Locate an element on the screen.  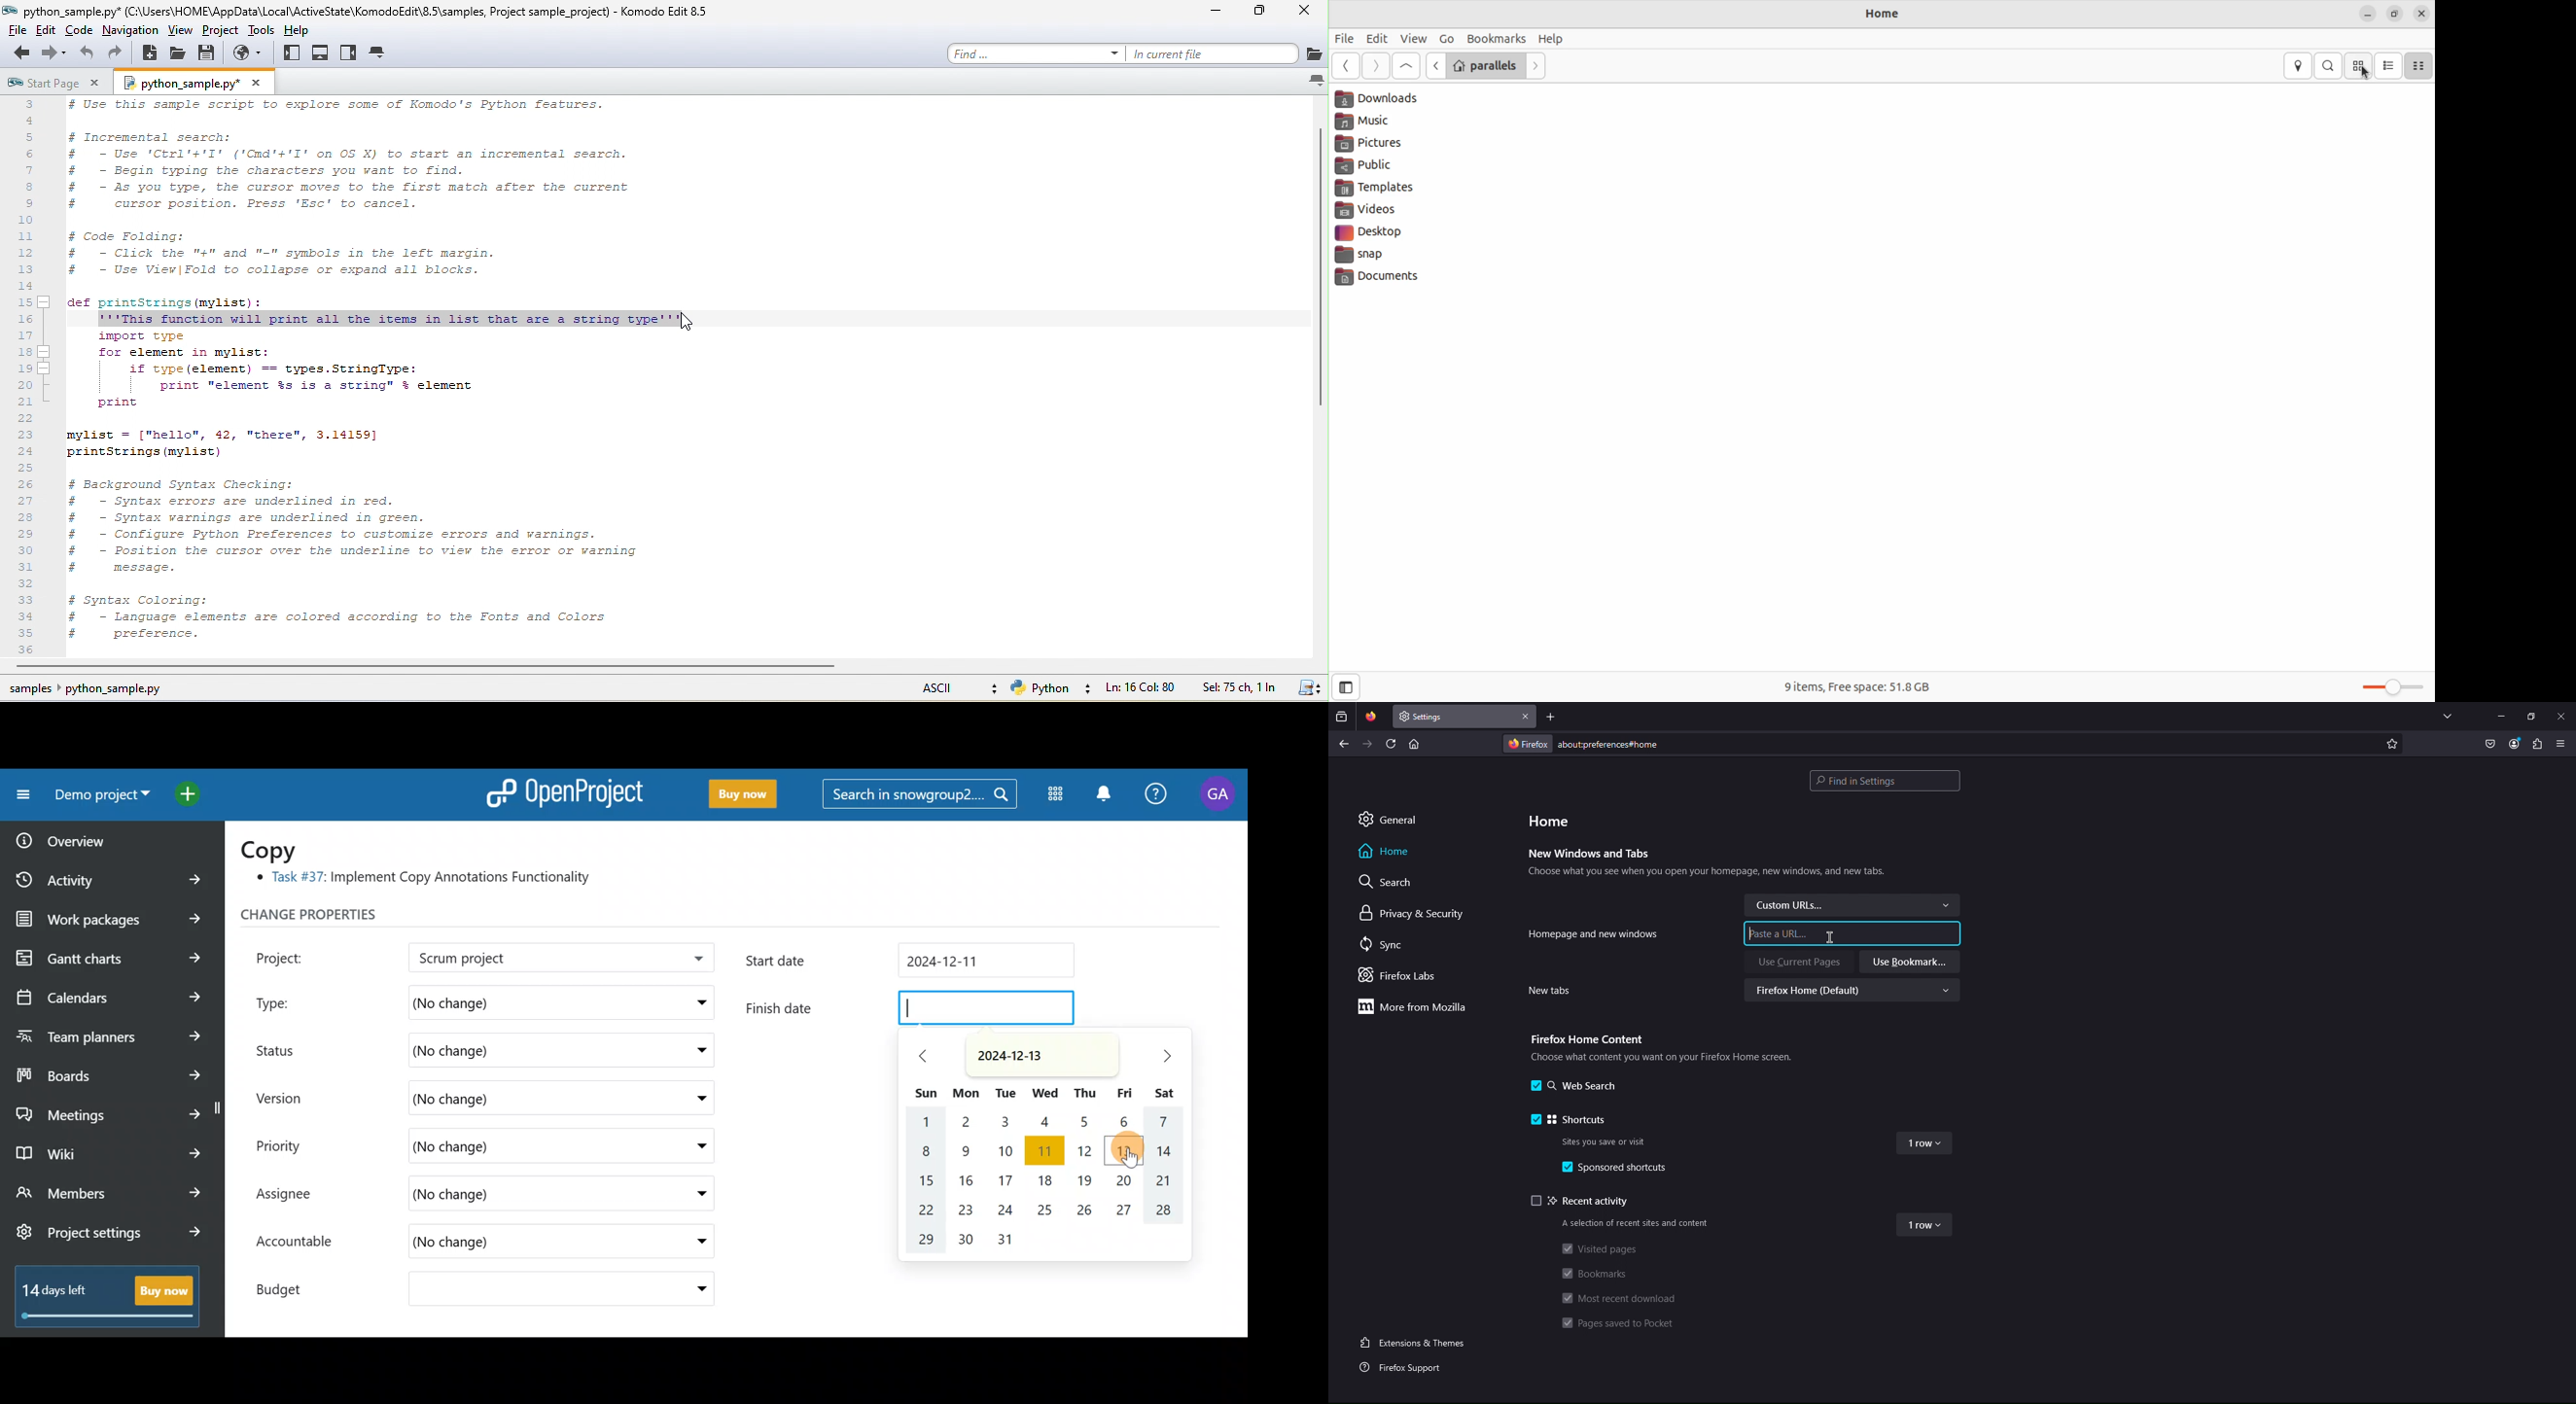
1 row is located at coordinates (1925, 1226).